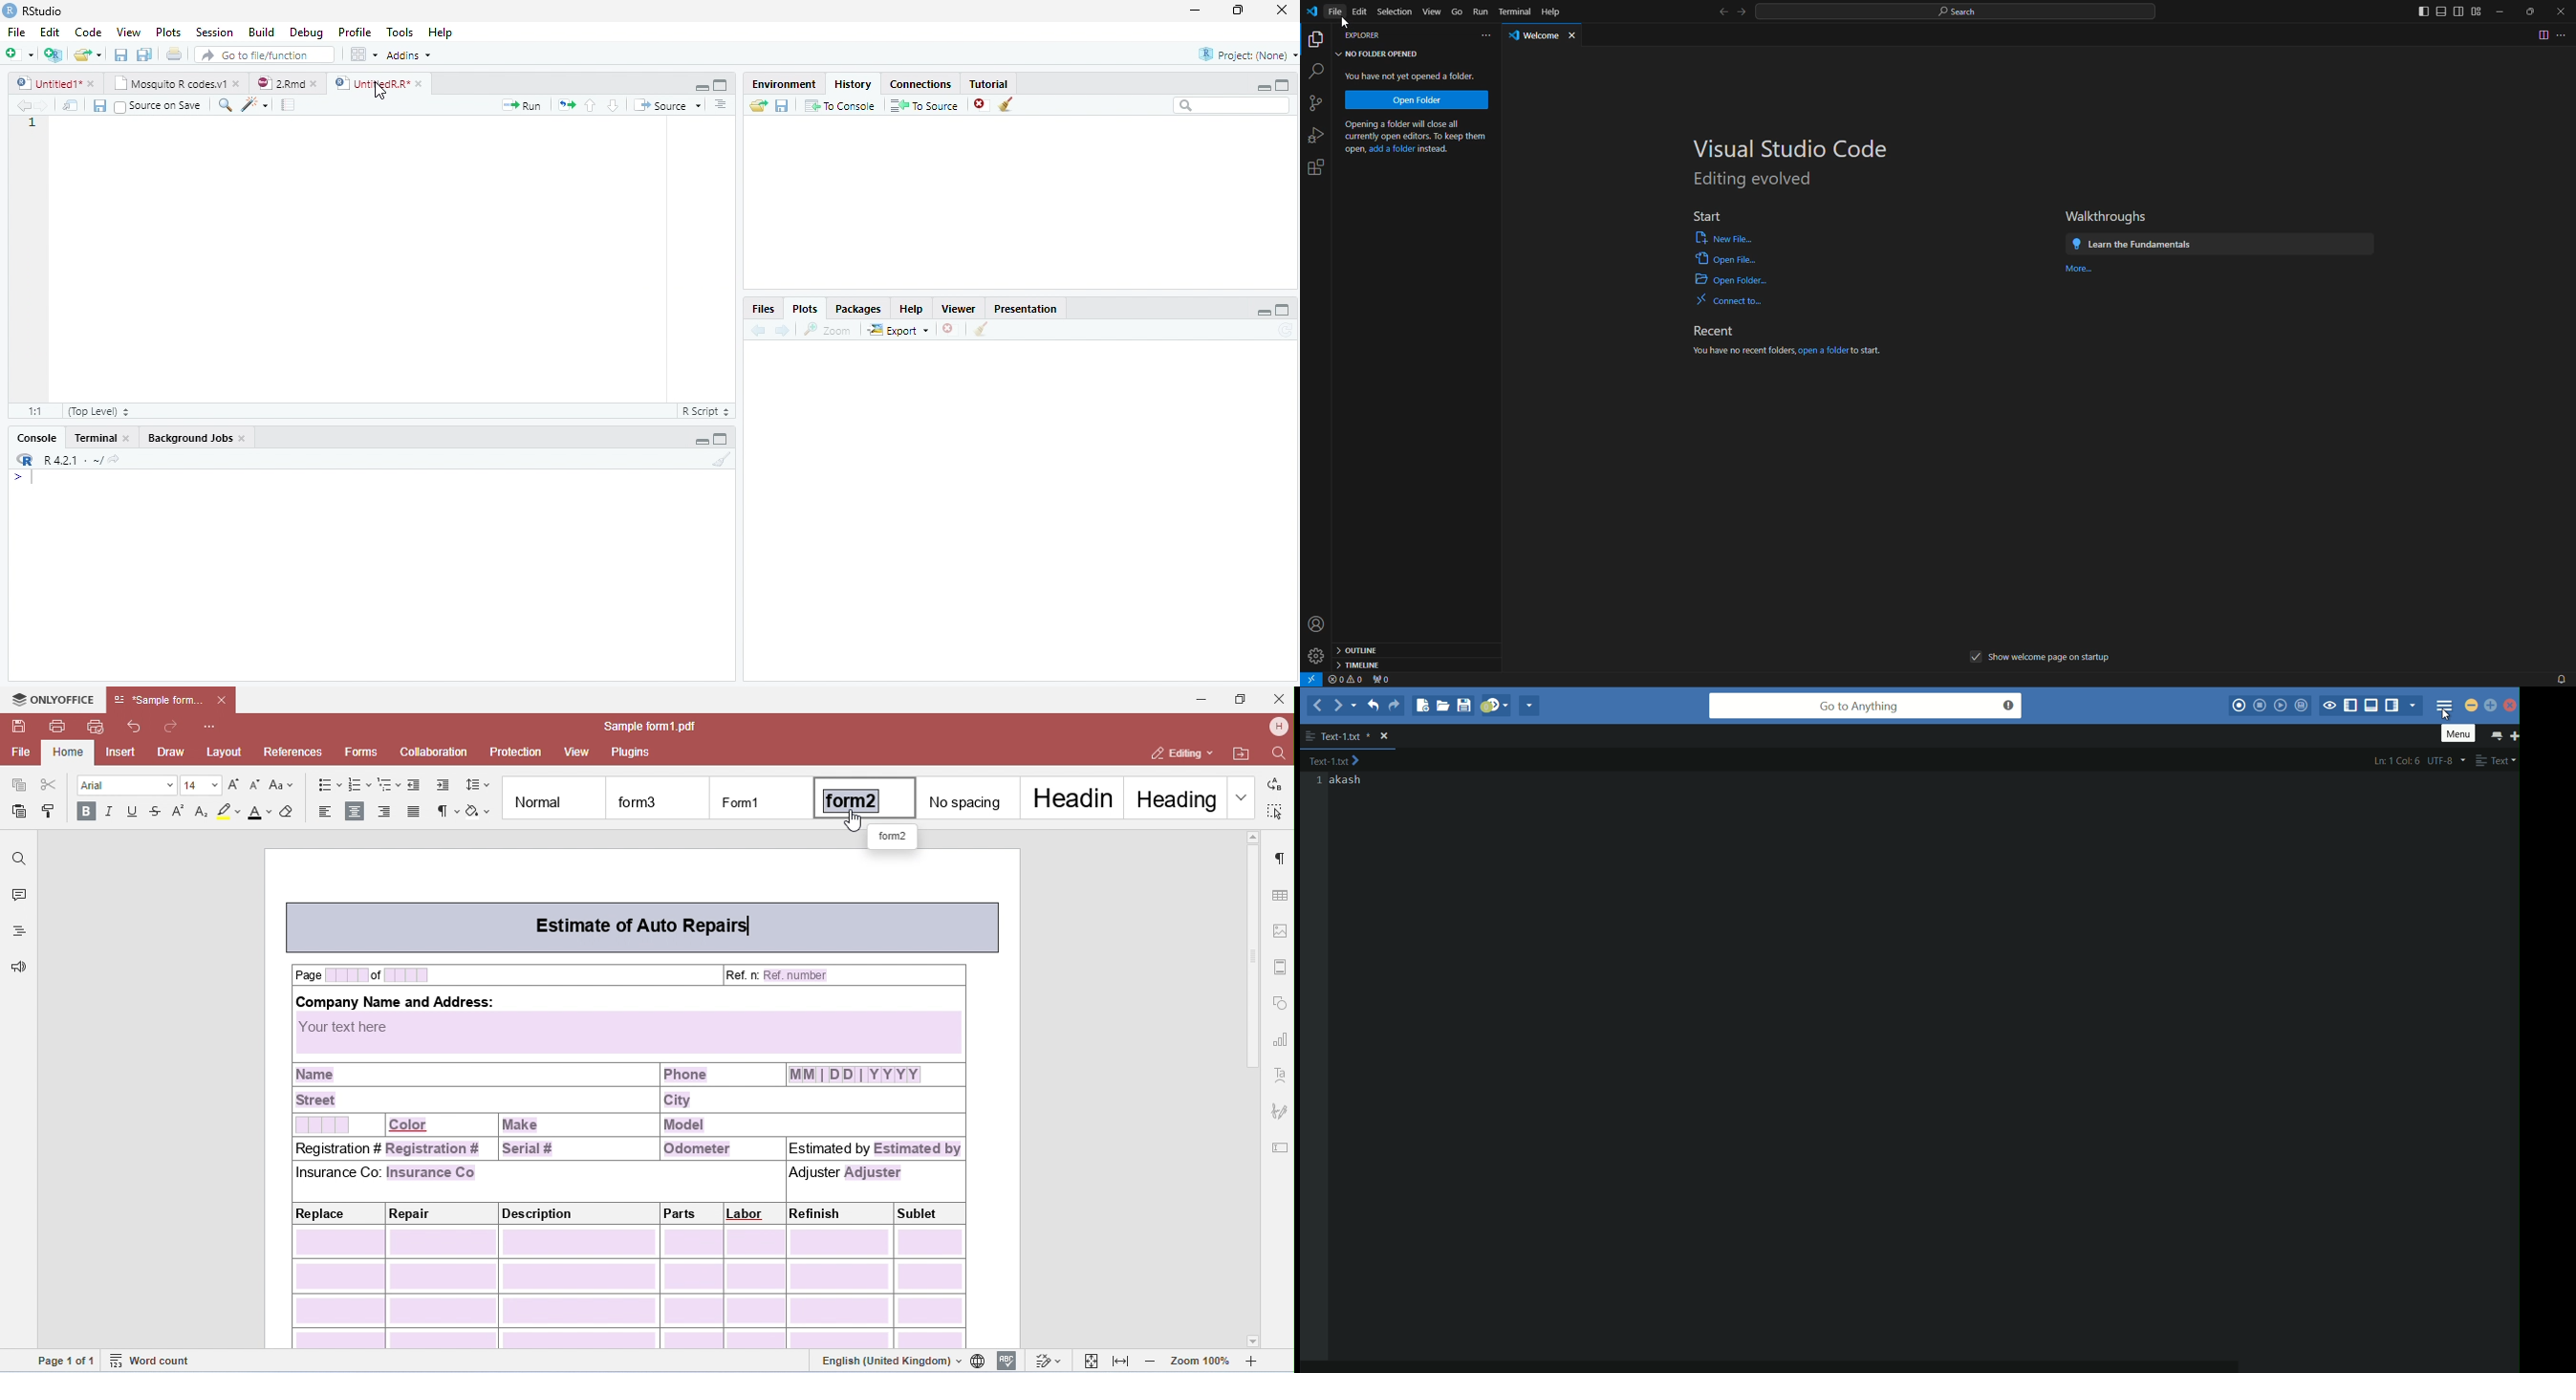  I want to click on open folder, so click(1732, 280).